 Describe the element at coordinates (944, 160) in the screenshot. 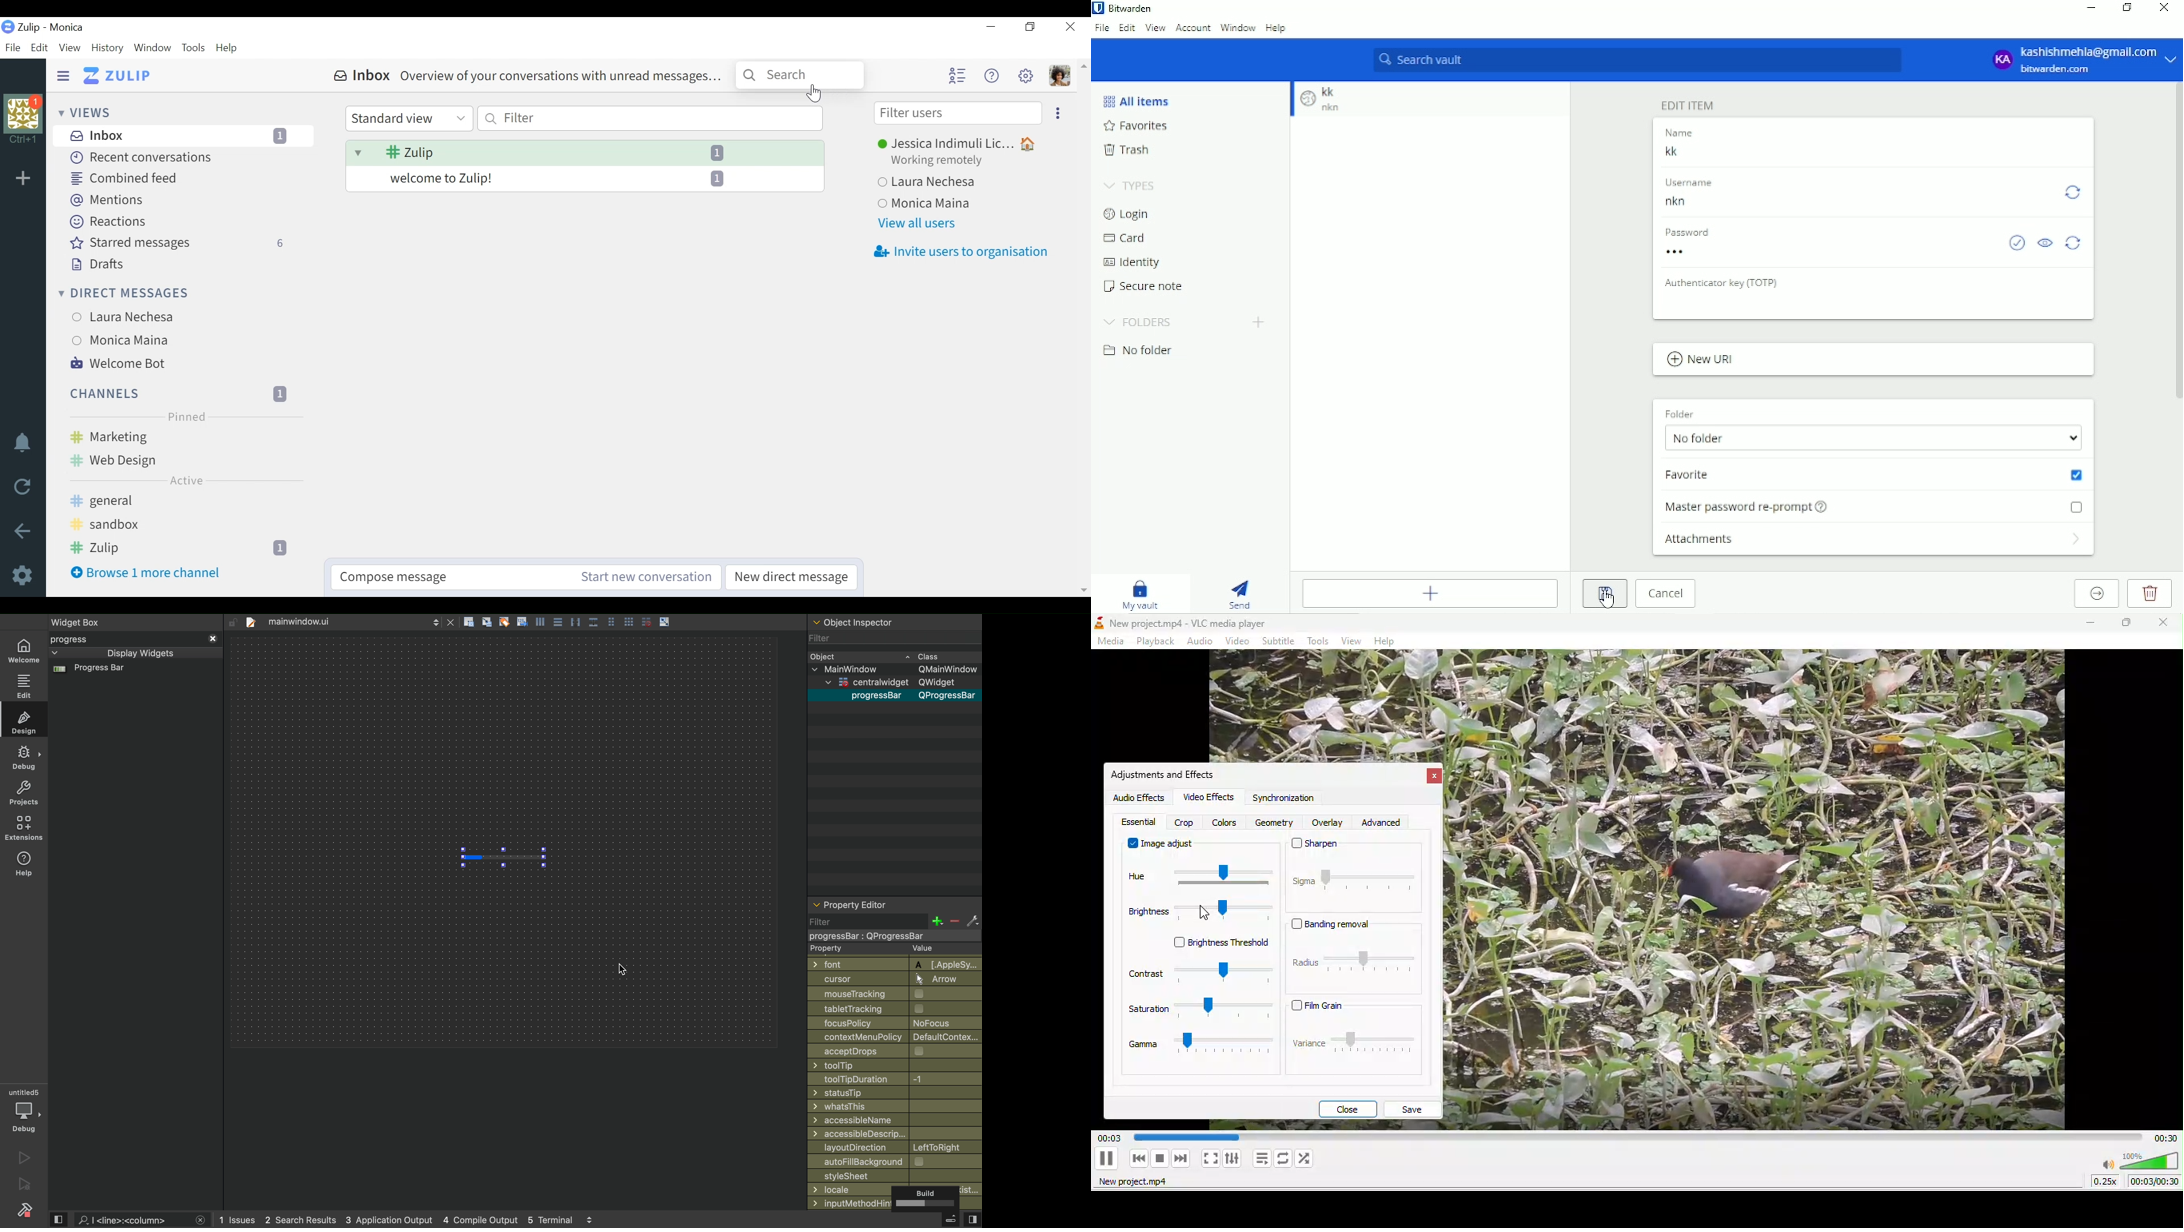

I see `Working remotely` at that location.